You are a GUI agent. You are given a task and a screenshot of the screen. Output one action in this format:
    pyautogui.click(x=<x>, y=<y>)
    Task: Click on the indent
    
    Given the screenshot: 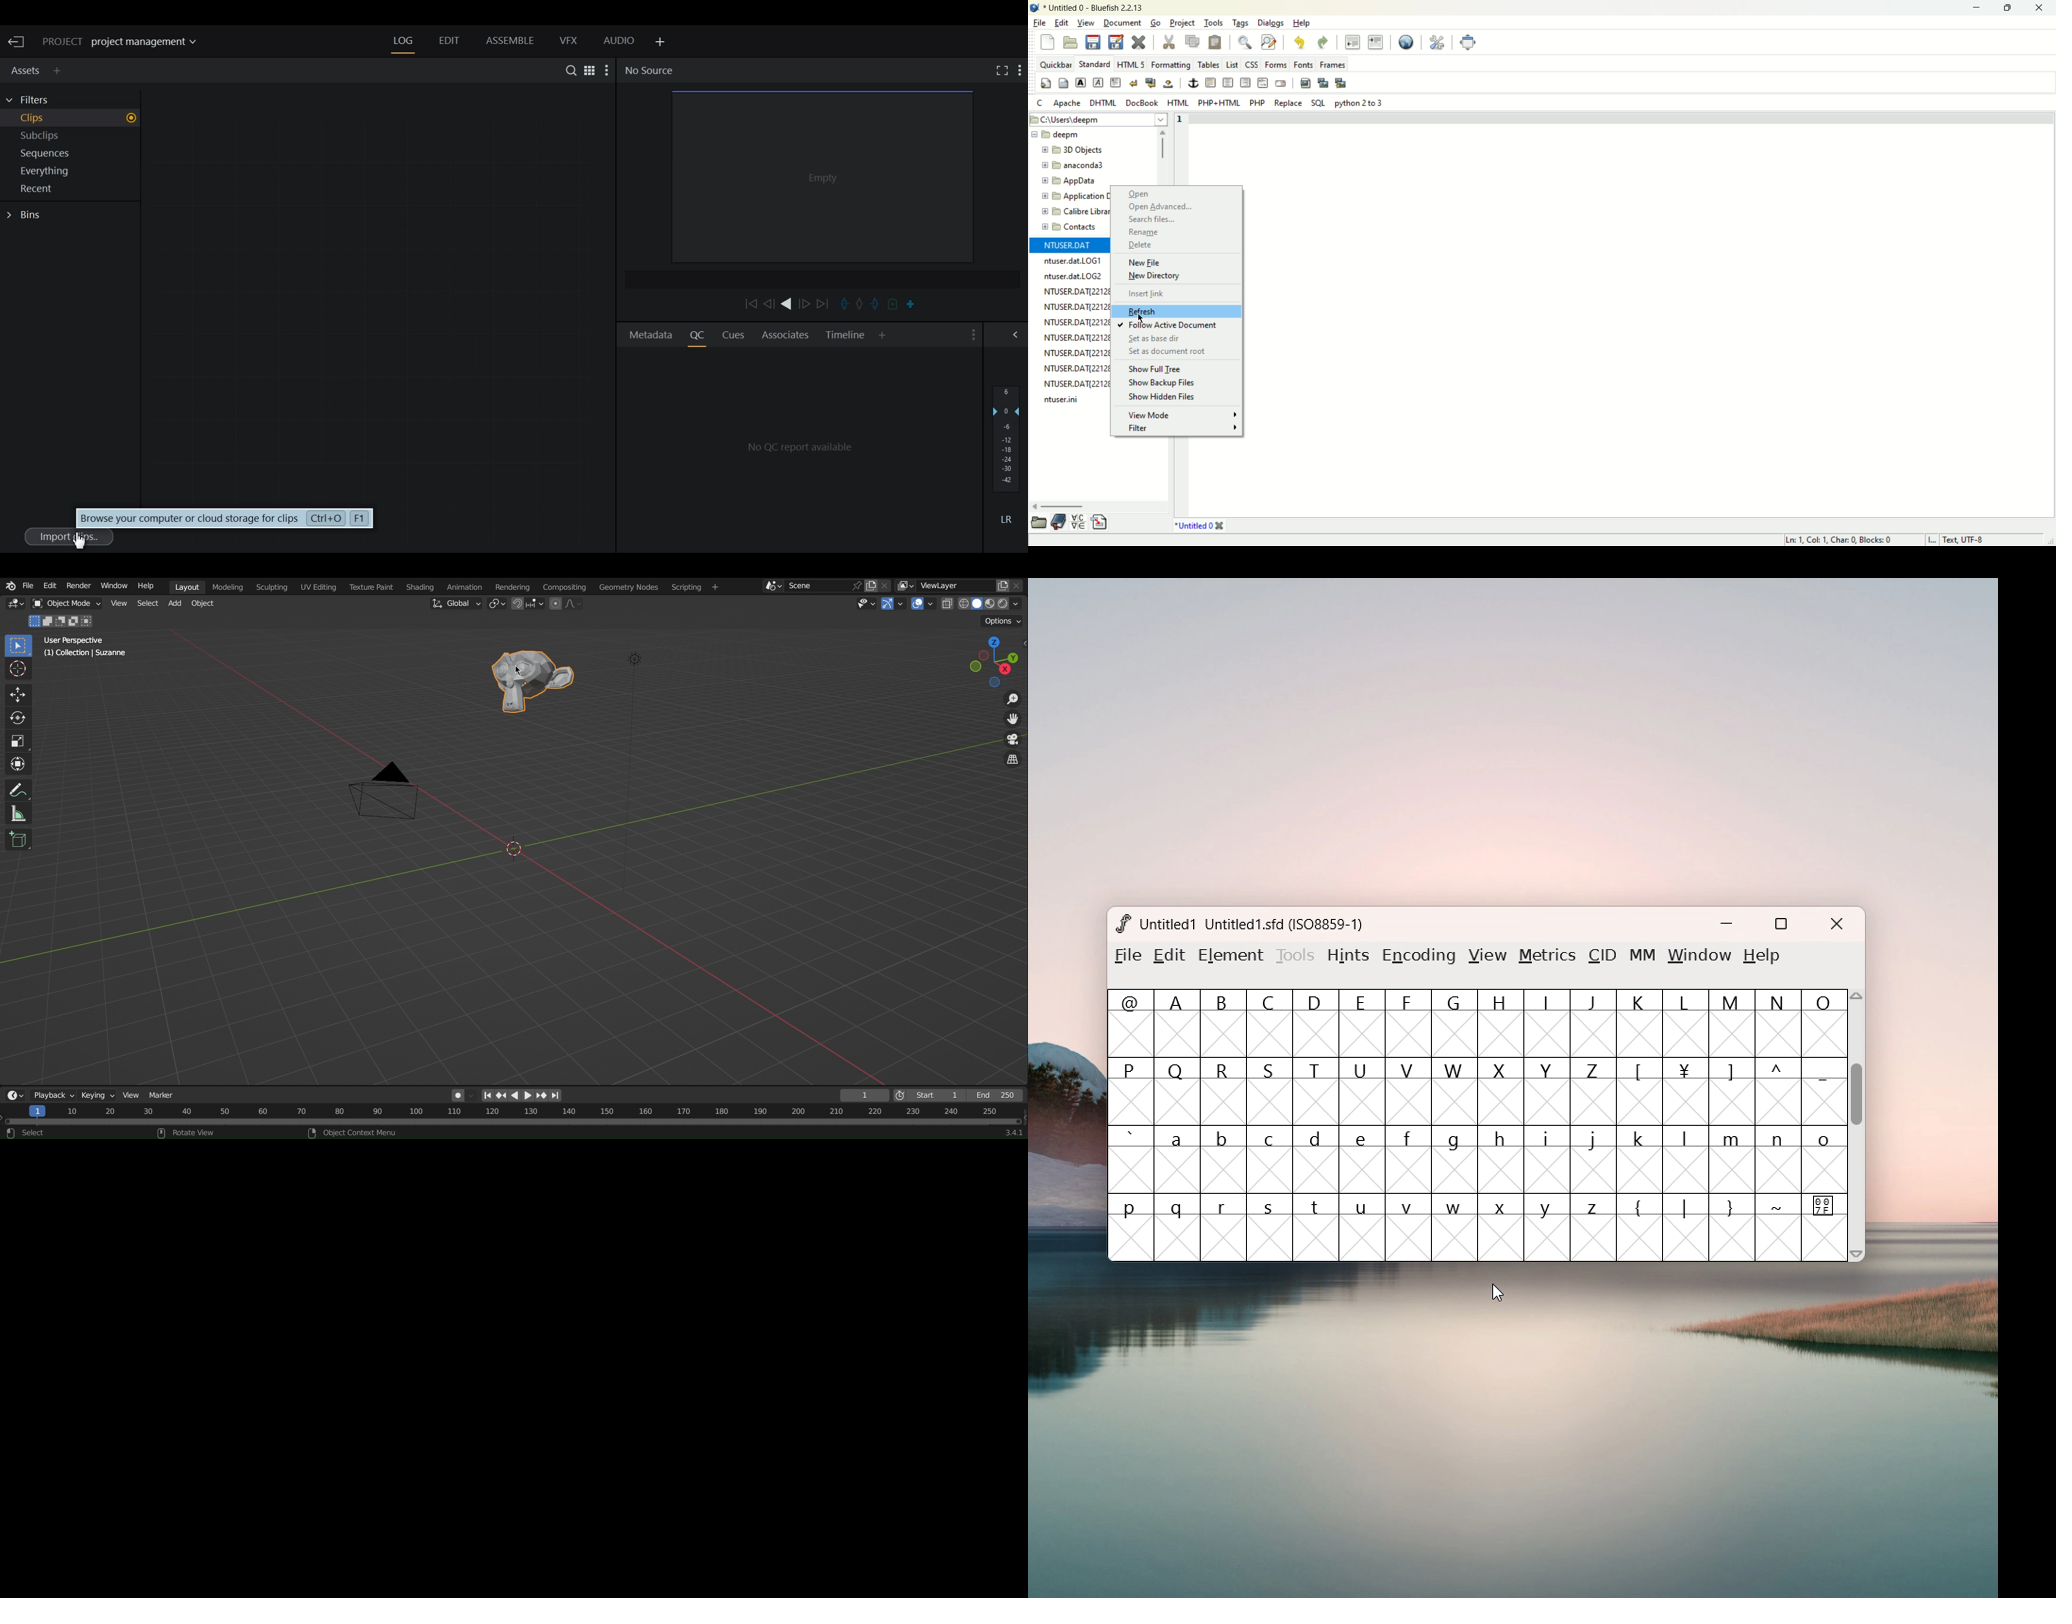 What is the action you would take?
    pyautogui.click(x=1375, y=42)
    